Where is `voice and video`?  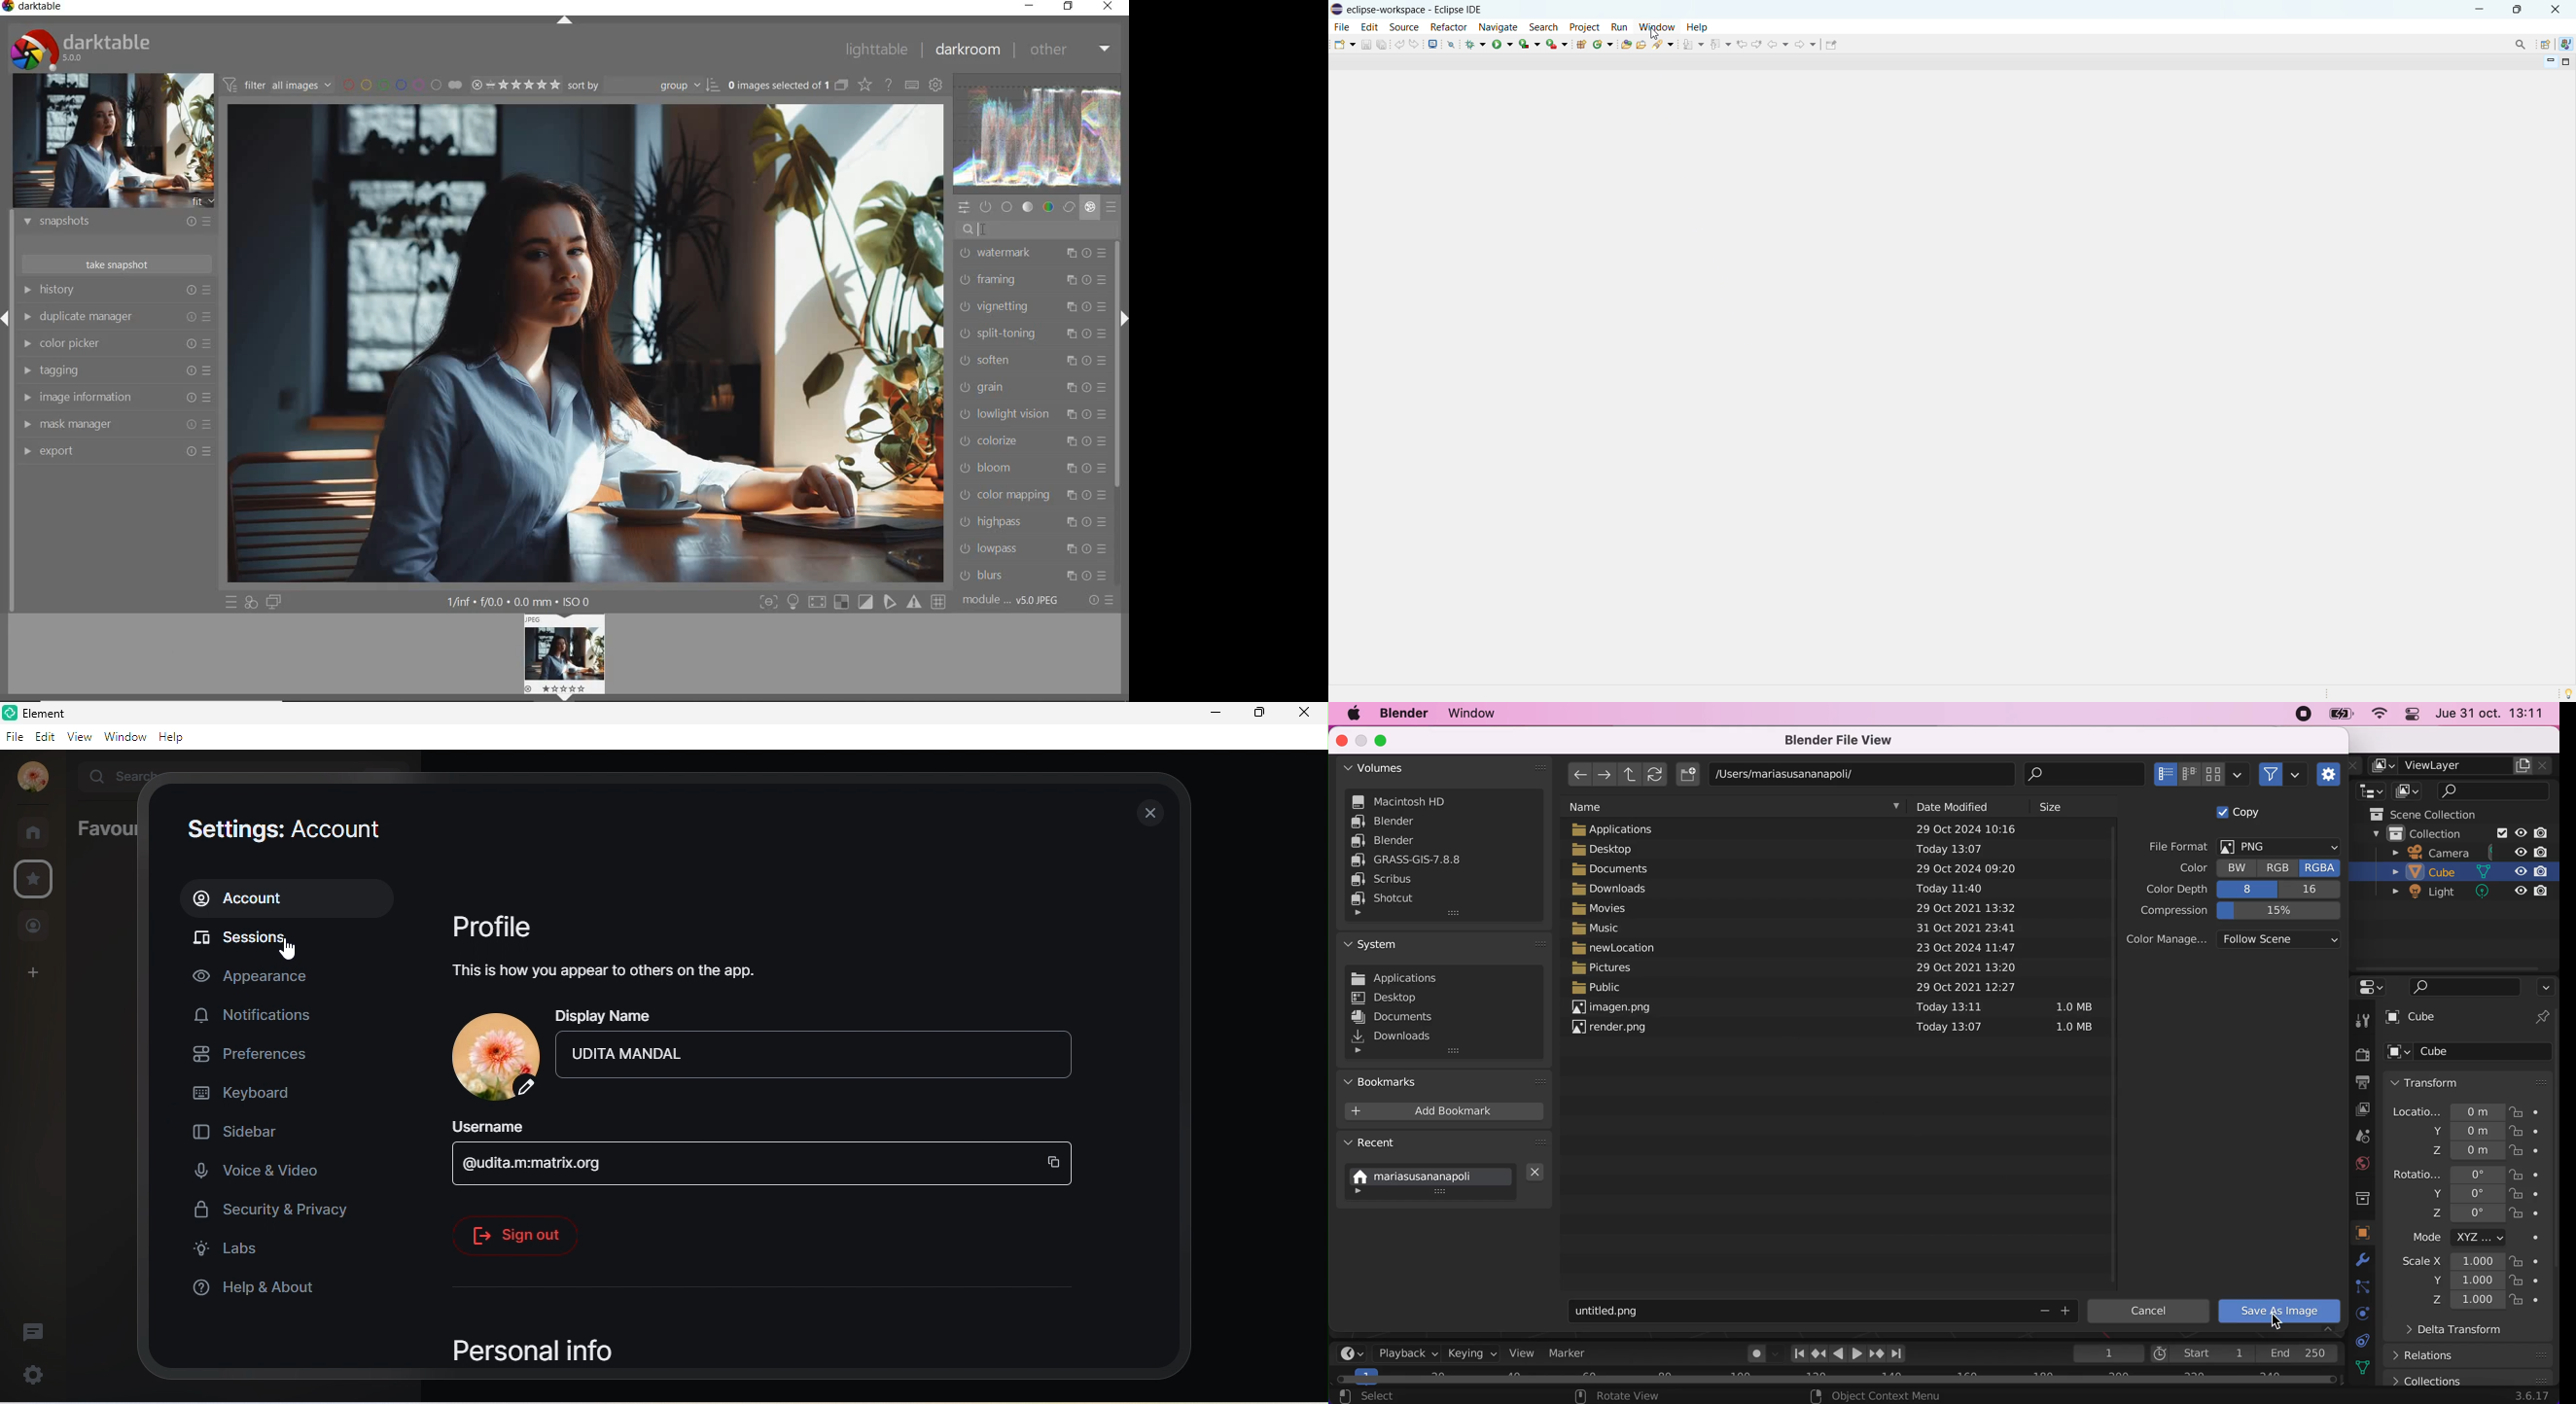
voice and video is located at coordinates (258, 1170).